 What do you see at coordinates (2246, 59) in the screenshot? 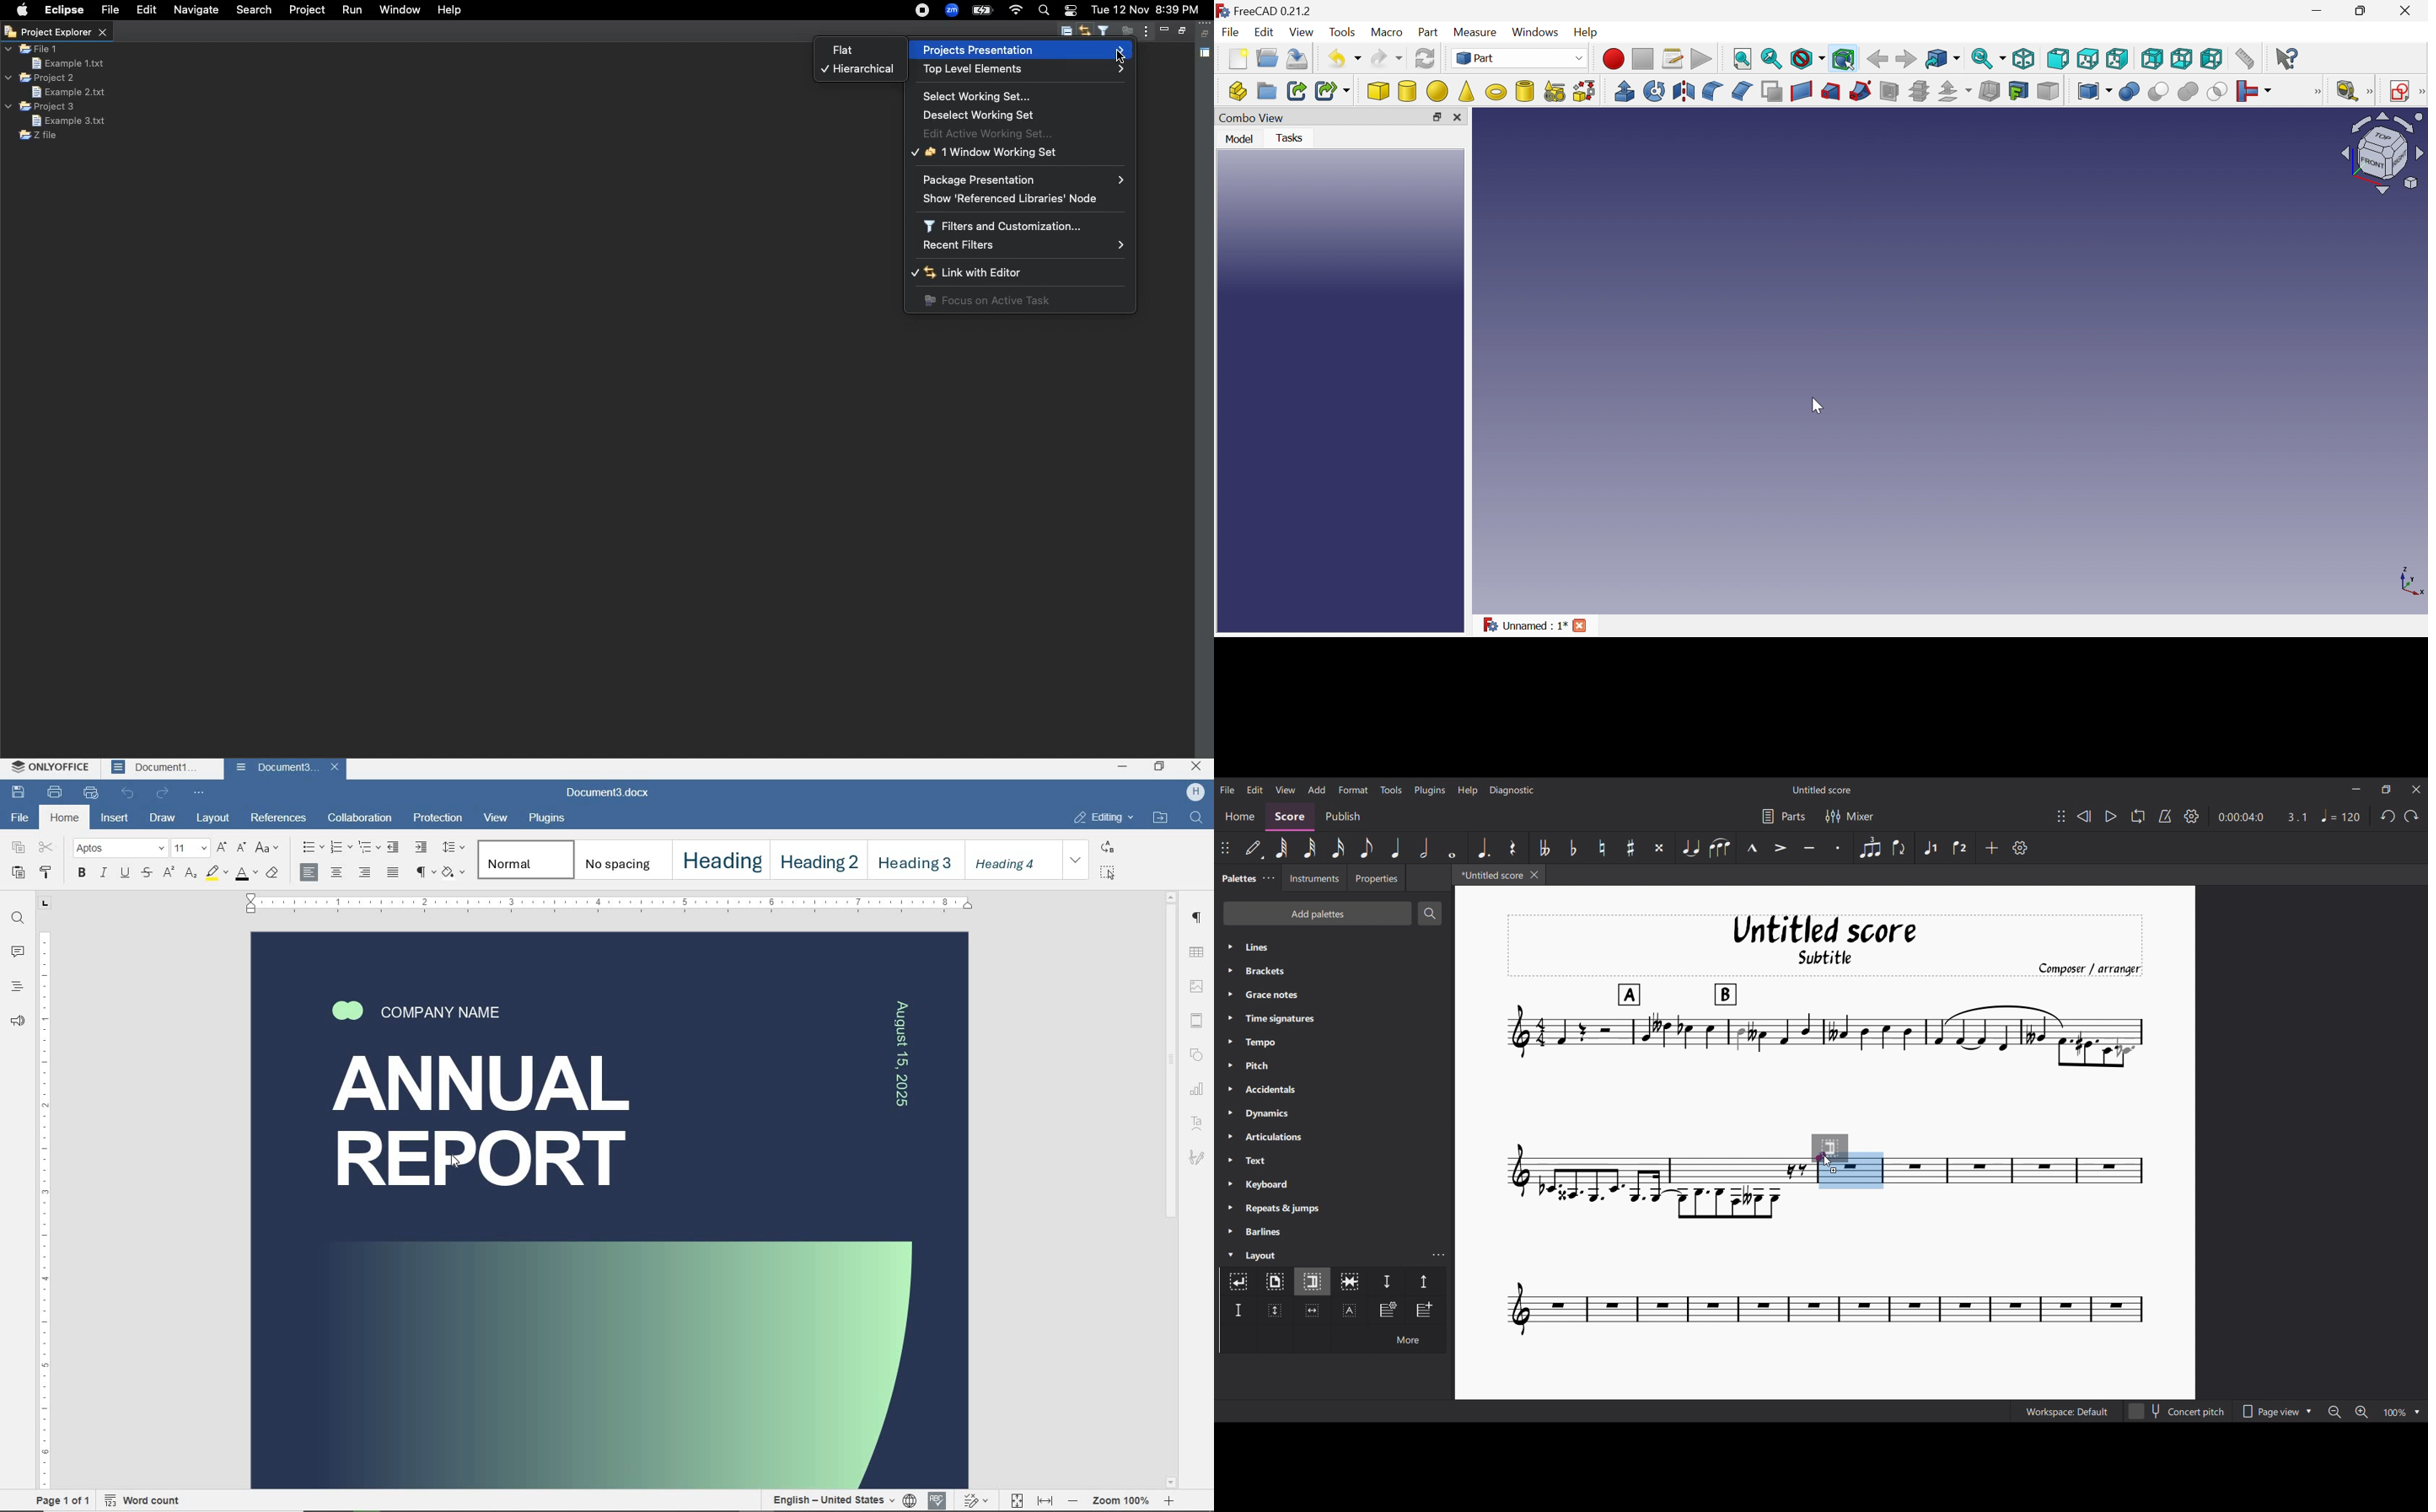
I see `Measure distance` at bounding box center [2246, 59].